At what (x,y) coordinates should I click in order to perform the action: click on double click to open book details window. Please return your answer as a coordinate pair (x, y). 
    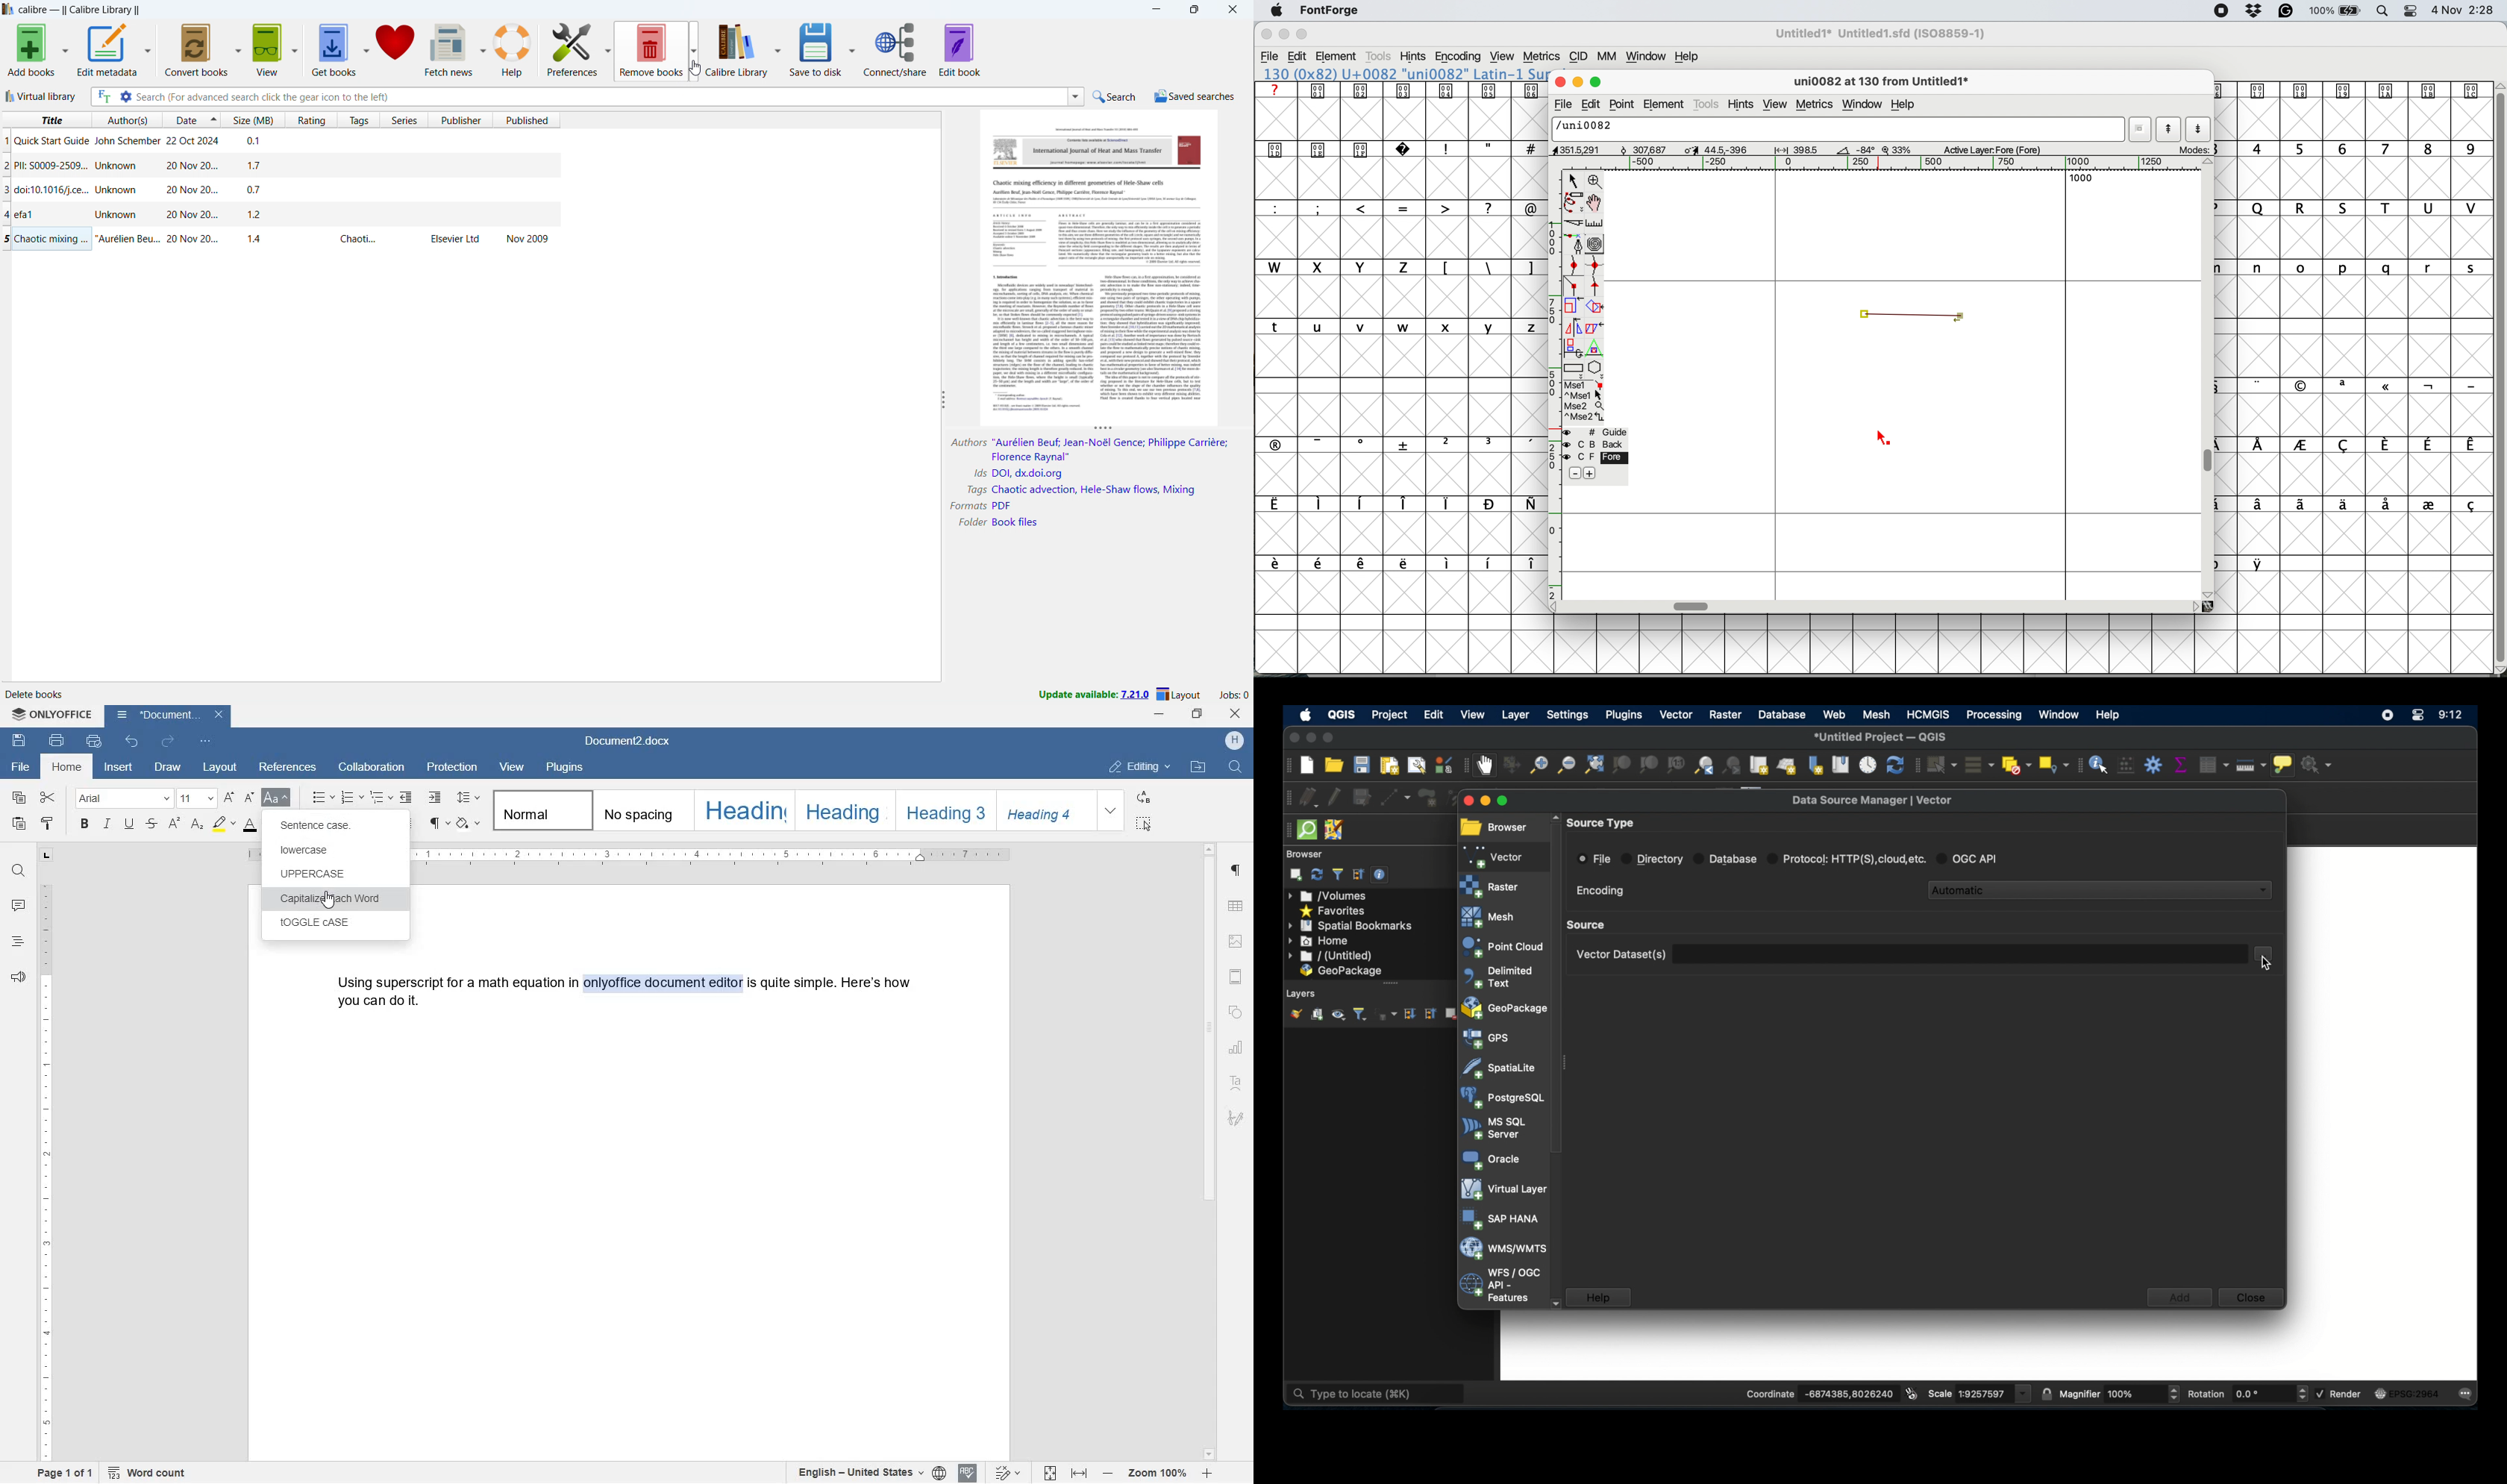
    Looking at the image, I should click on (1101, 266).